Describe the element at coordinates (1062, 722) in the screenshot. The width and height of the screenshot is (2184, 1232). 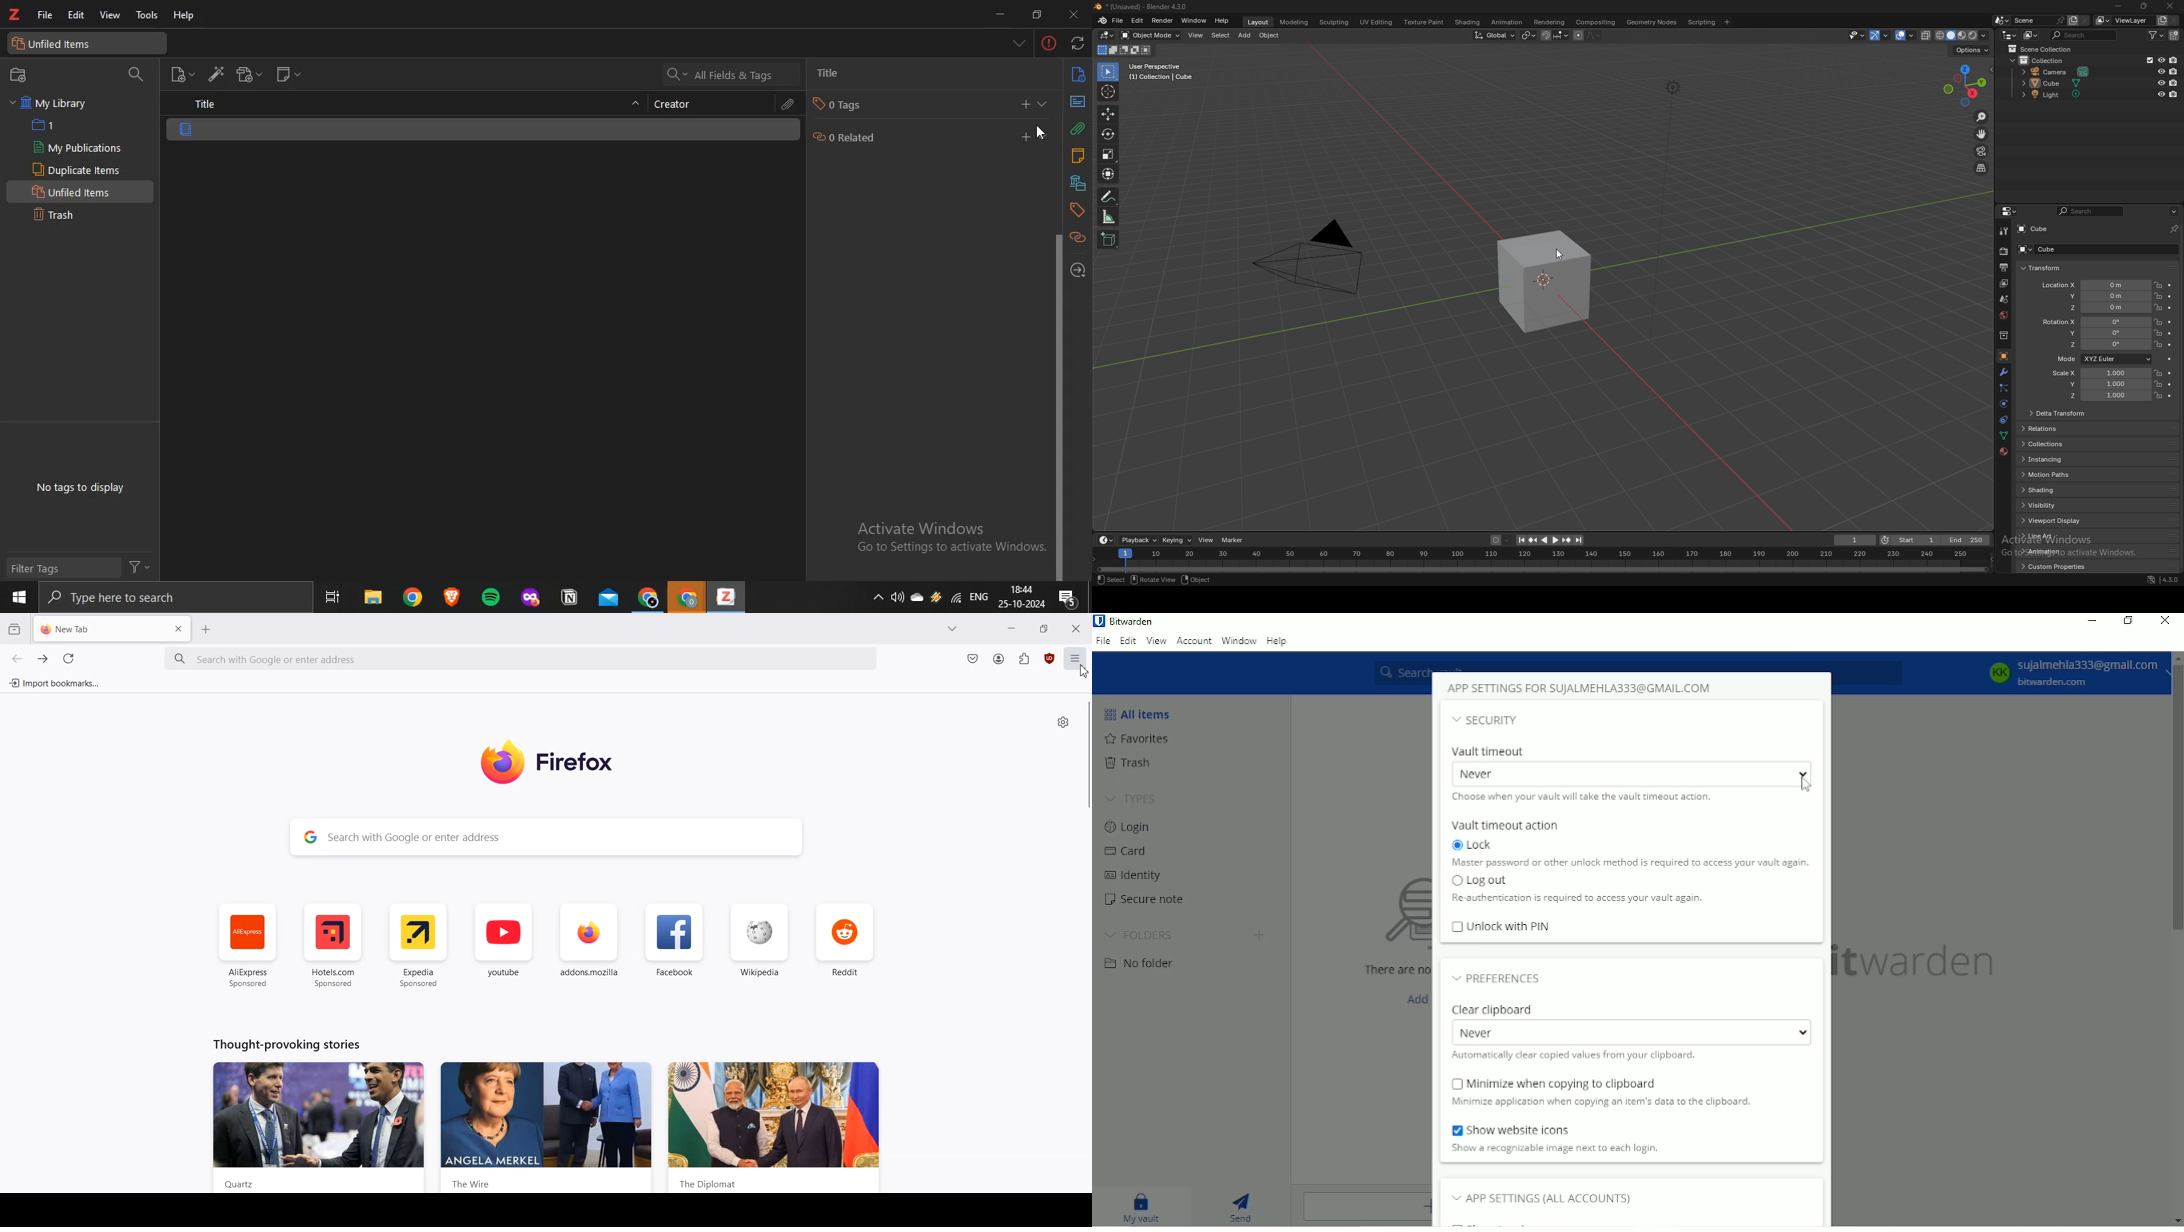
I see `Personalize new Tab` at that location.